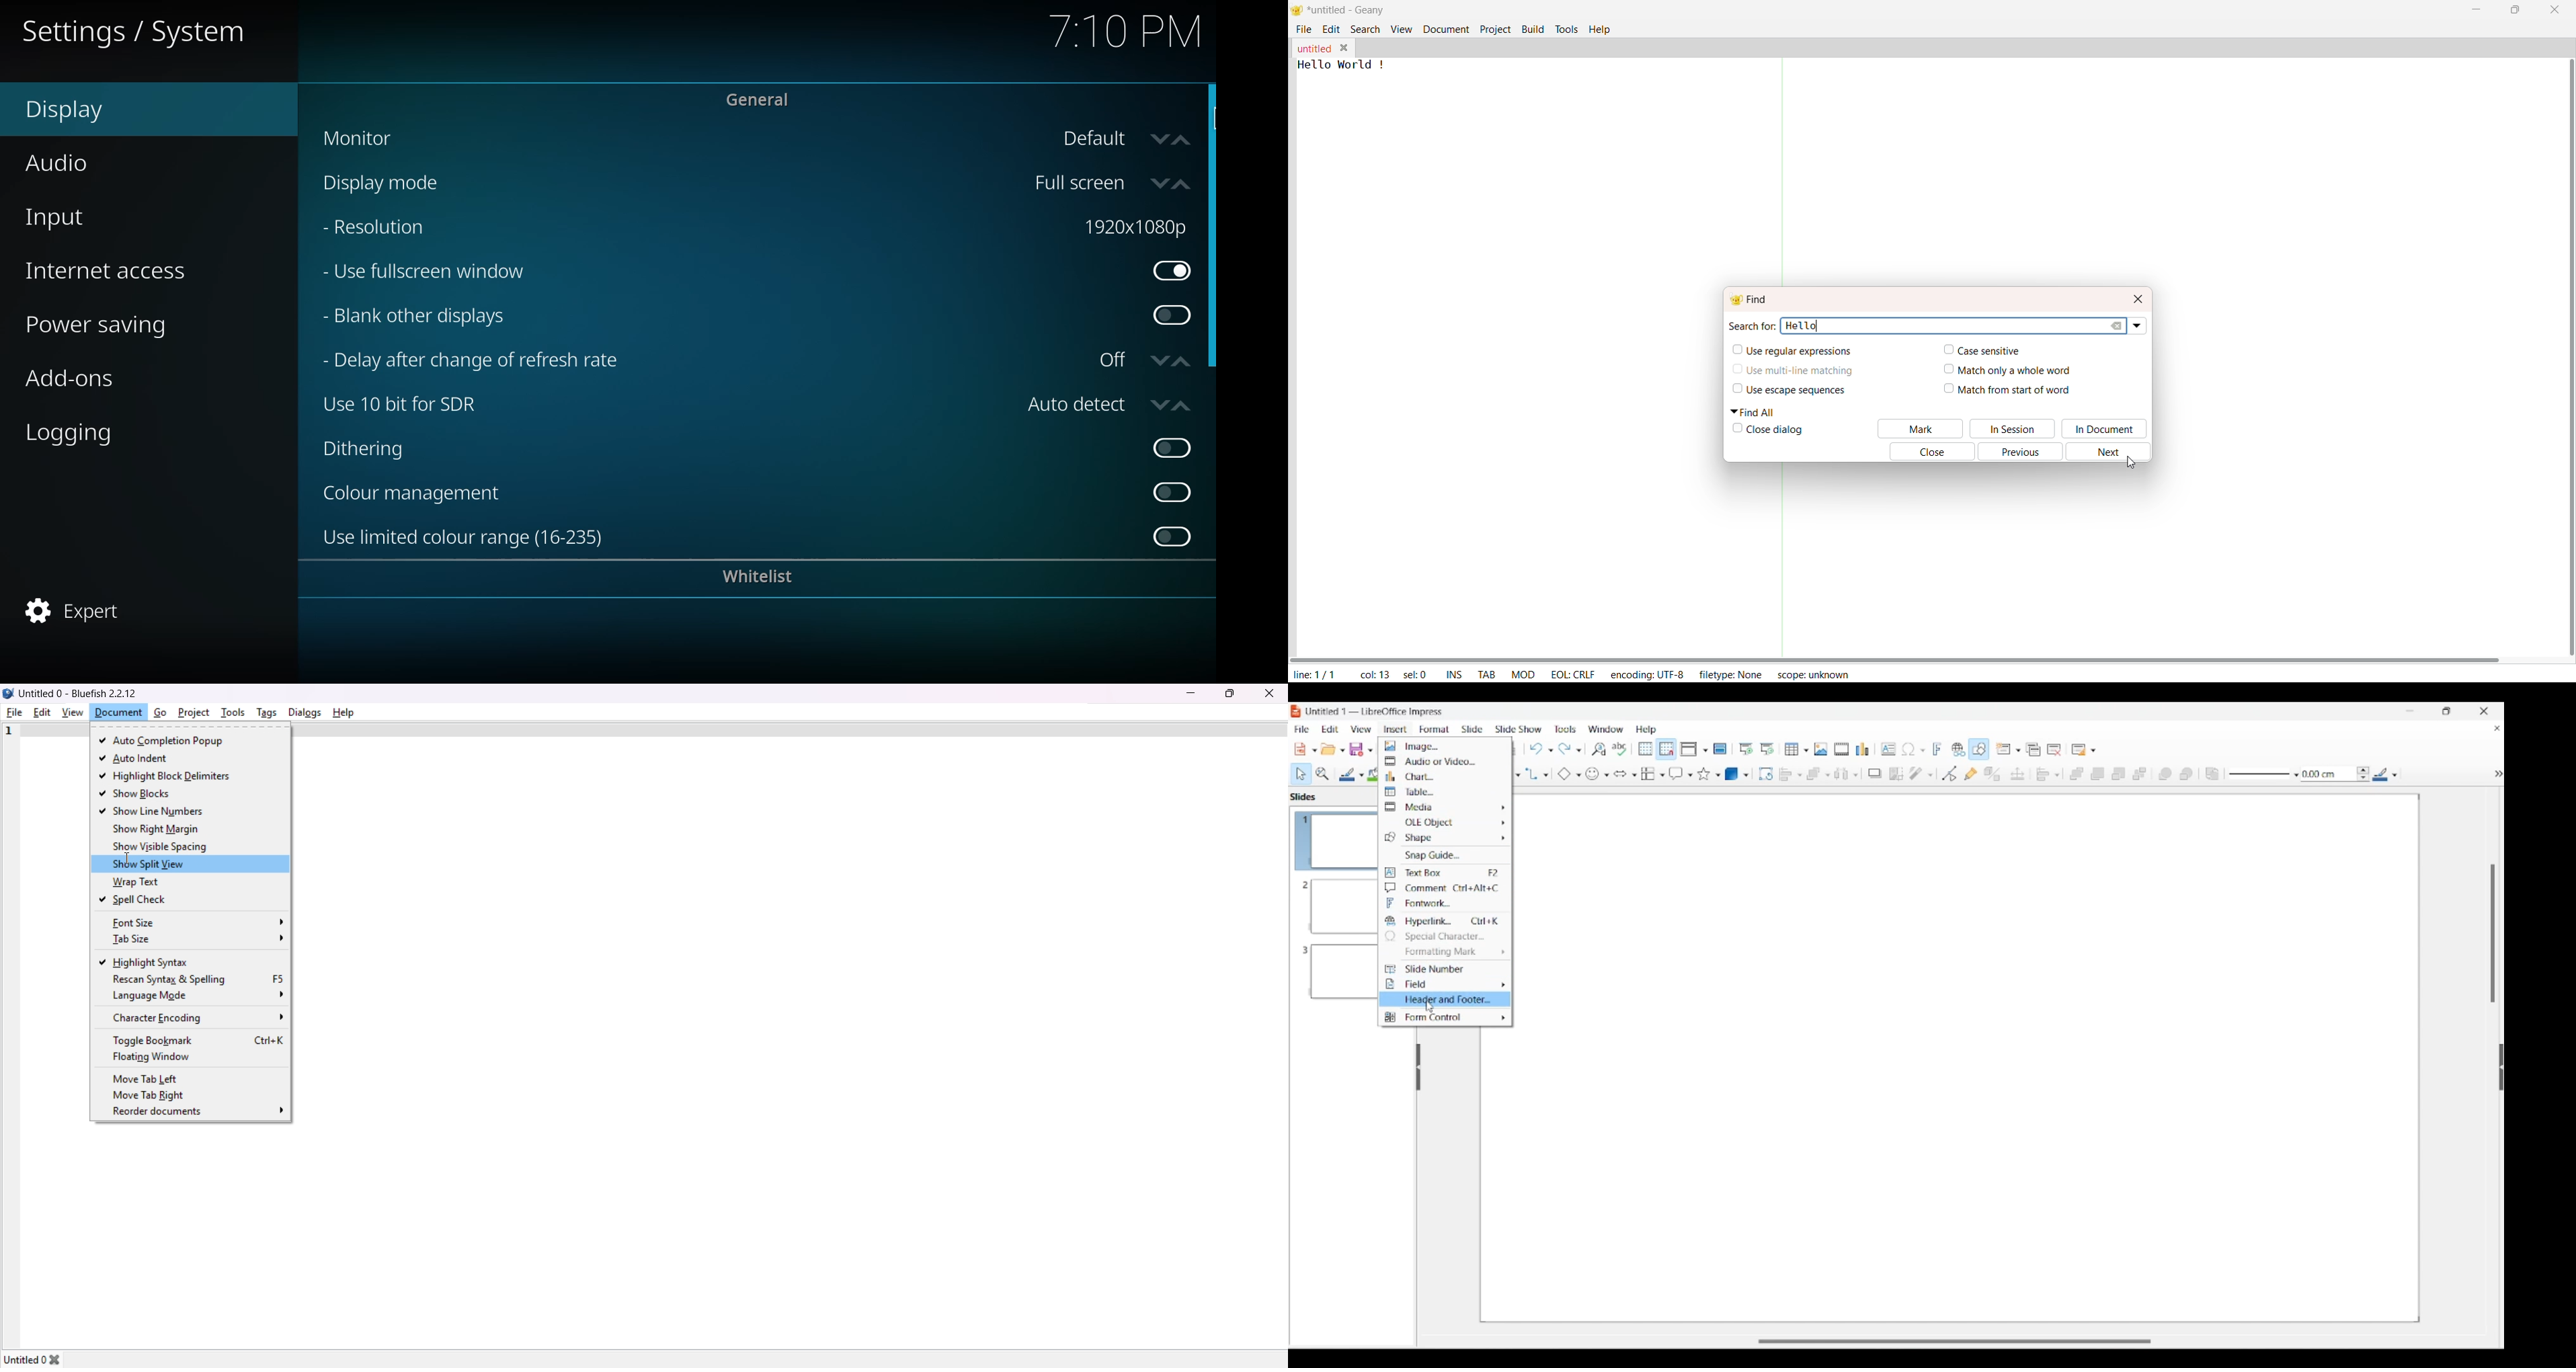 The width and height of the screenshot is (2576, 1372). I want to click on Line 1/1, so click(1318, 673).